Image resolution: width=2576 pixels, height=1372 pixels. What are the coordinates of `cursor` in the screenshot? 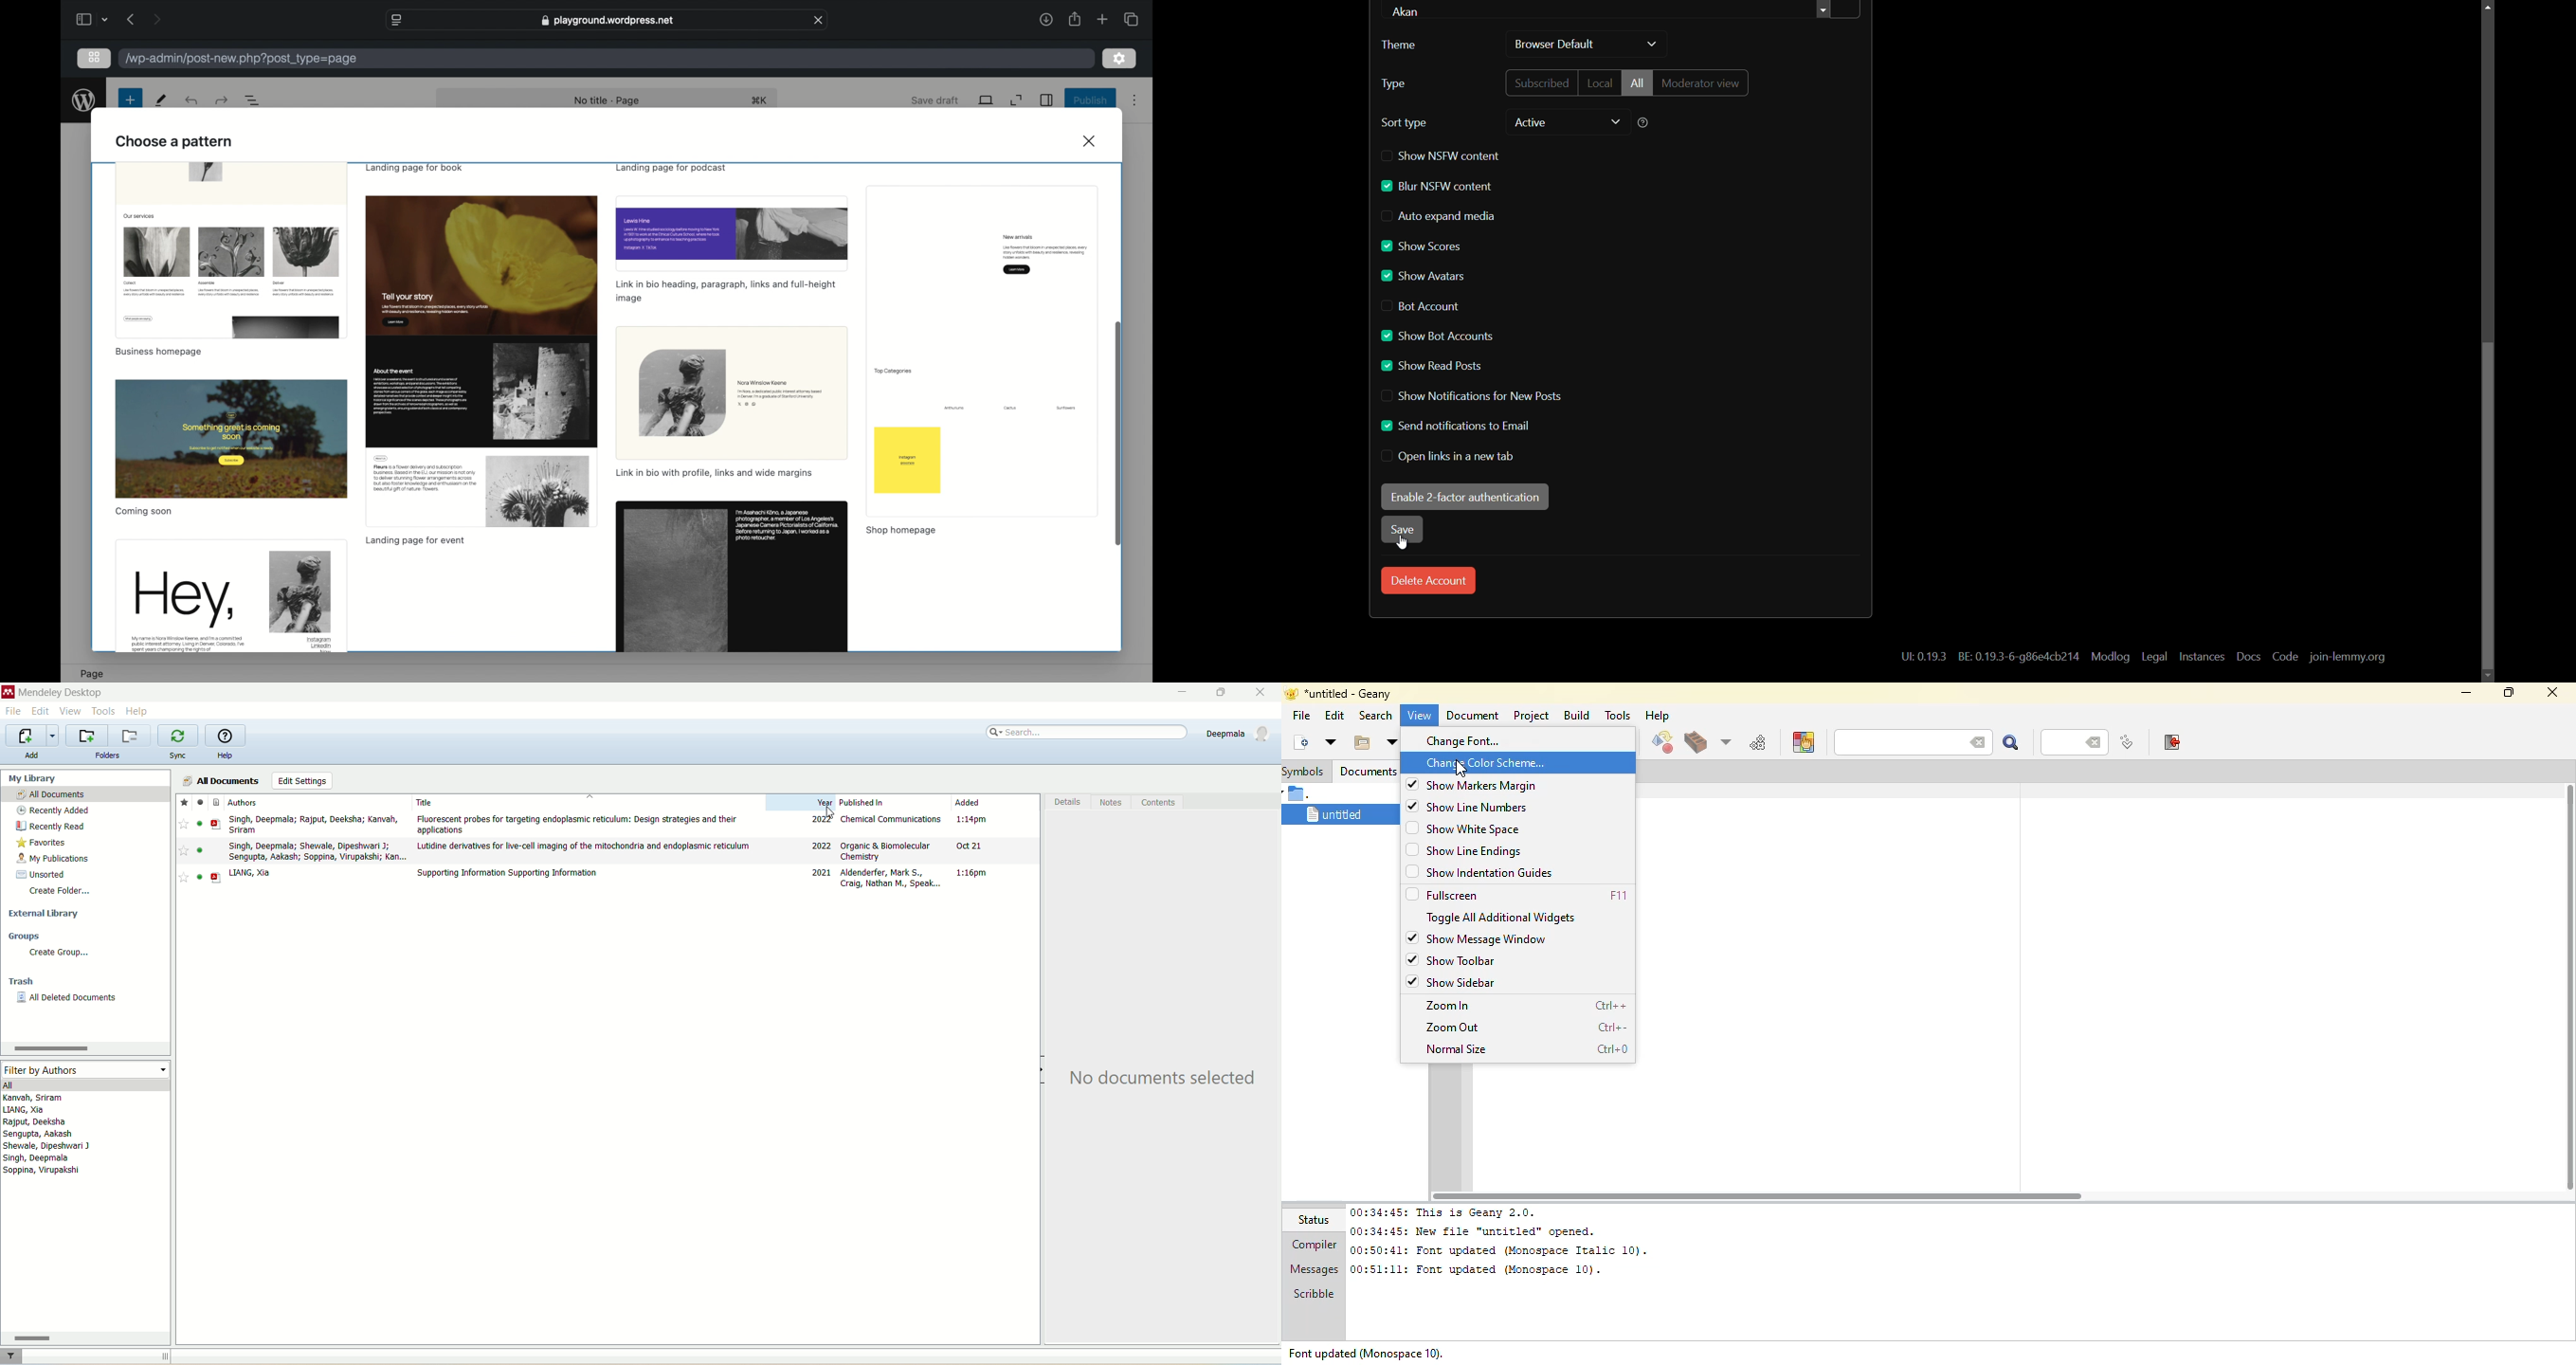 It's located at (832, 814).